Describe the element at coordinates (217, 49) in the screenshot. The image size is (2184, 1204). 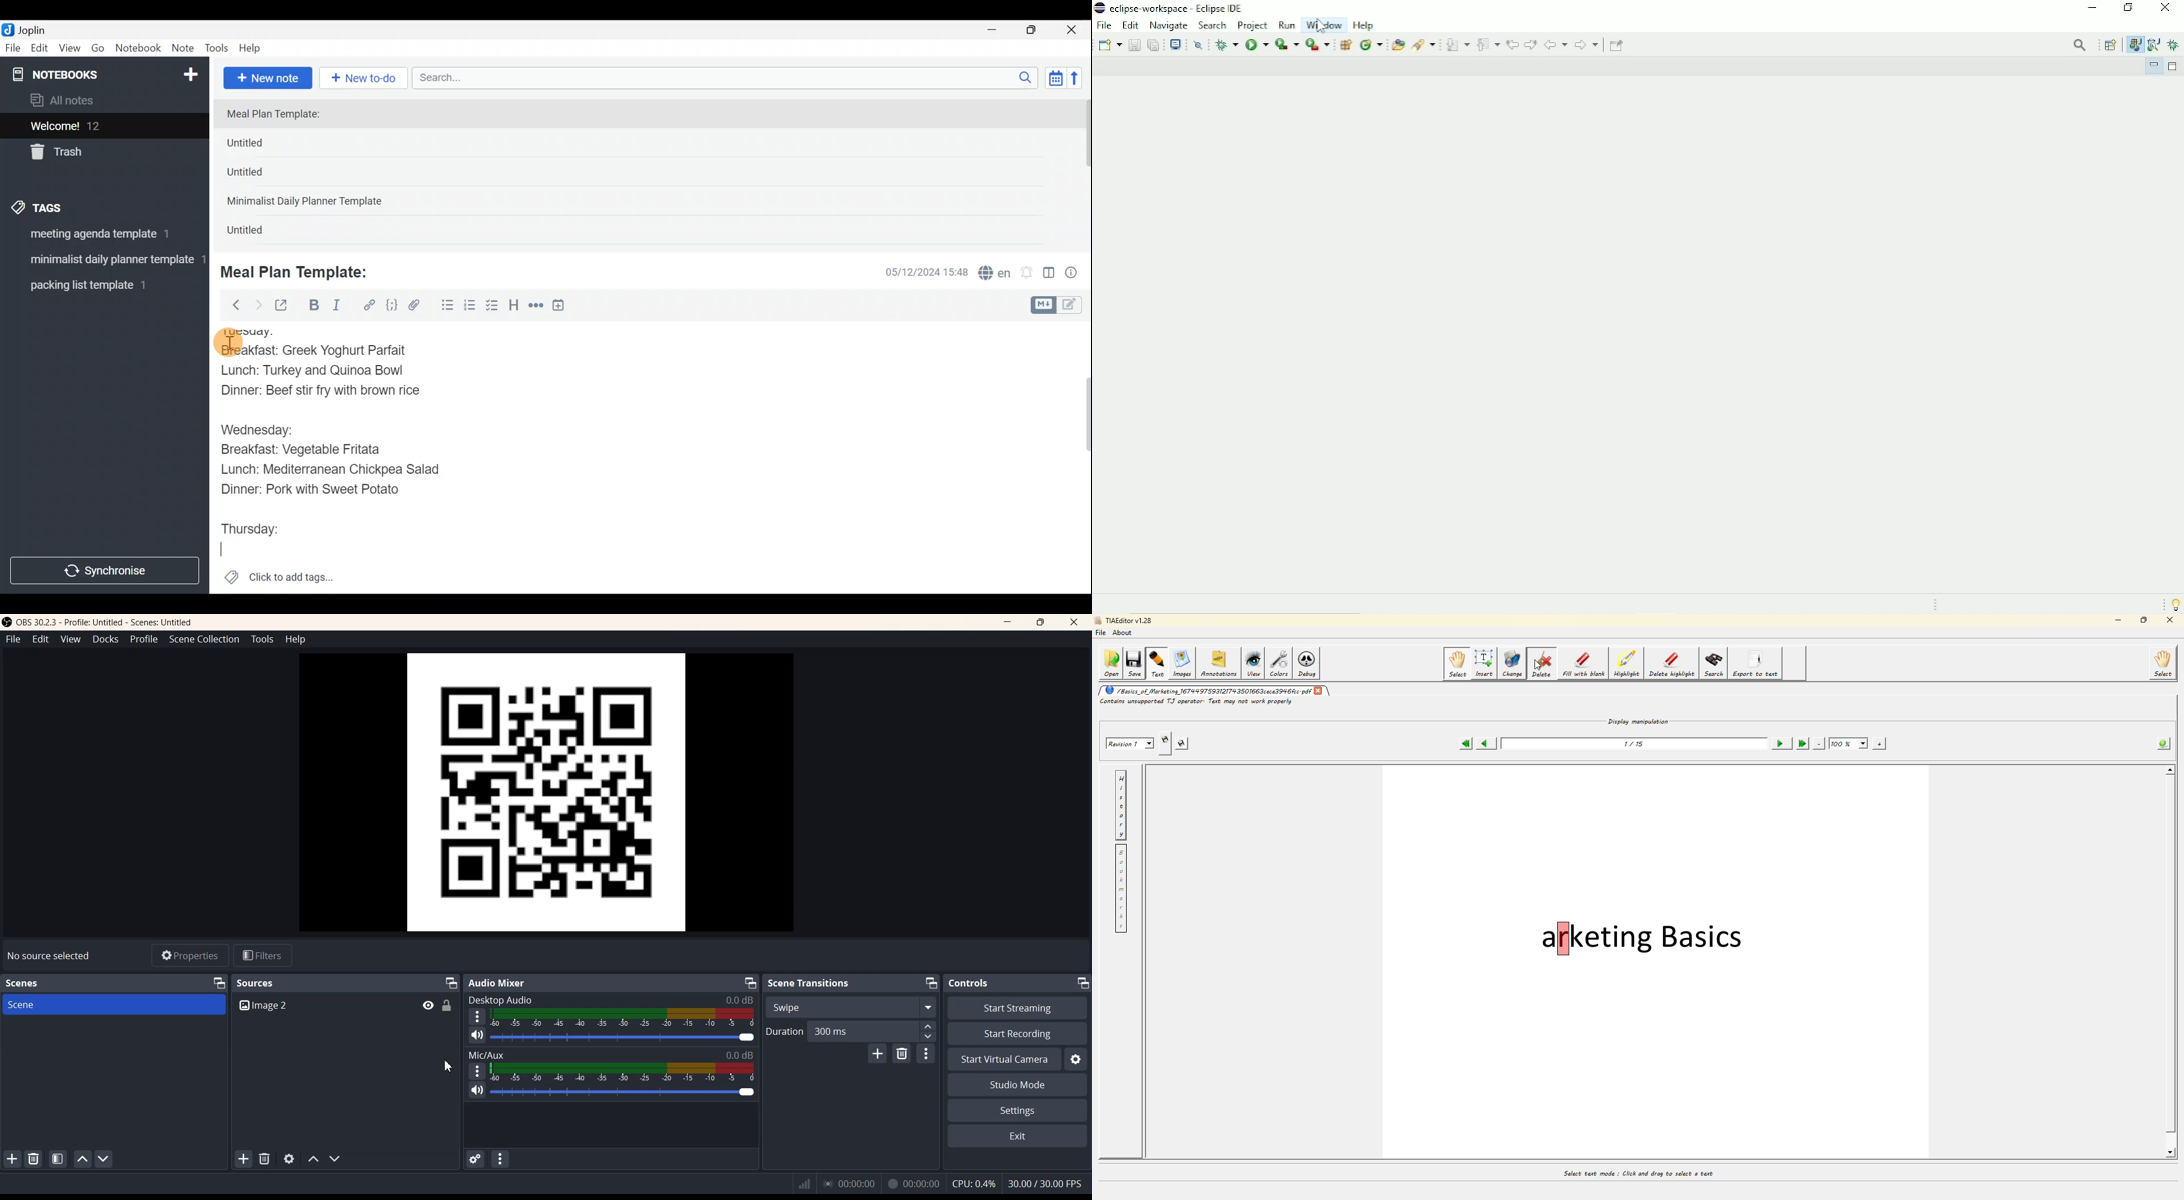
I see `Tools` at that location.